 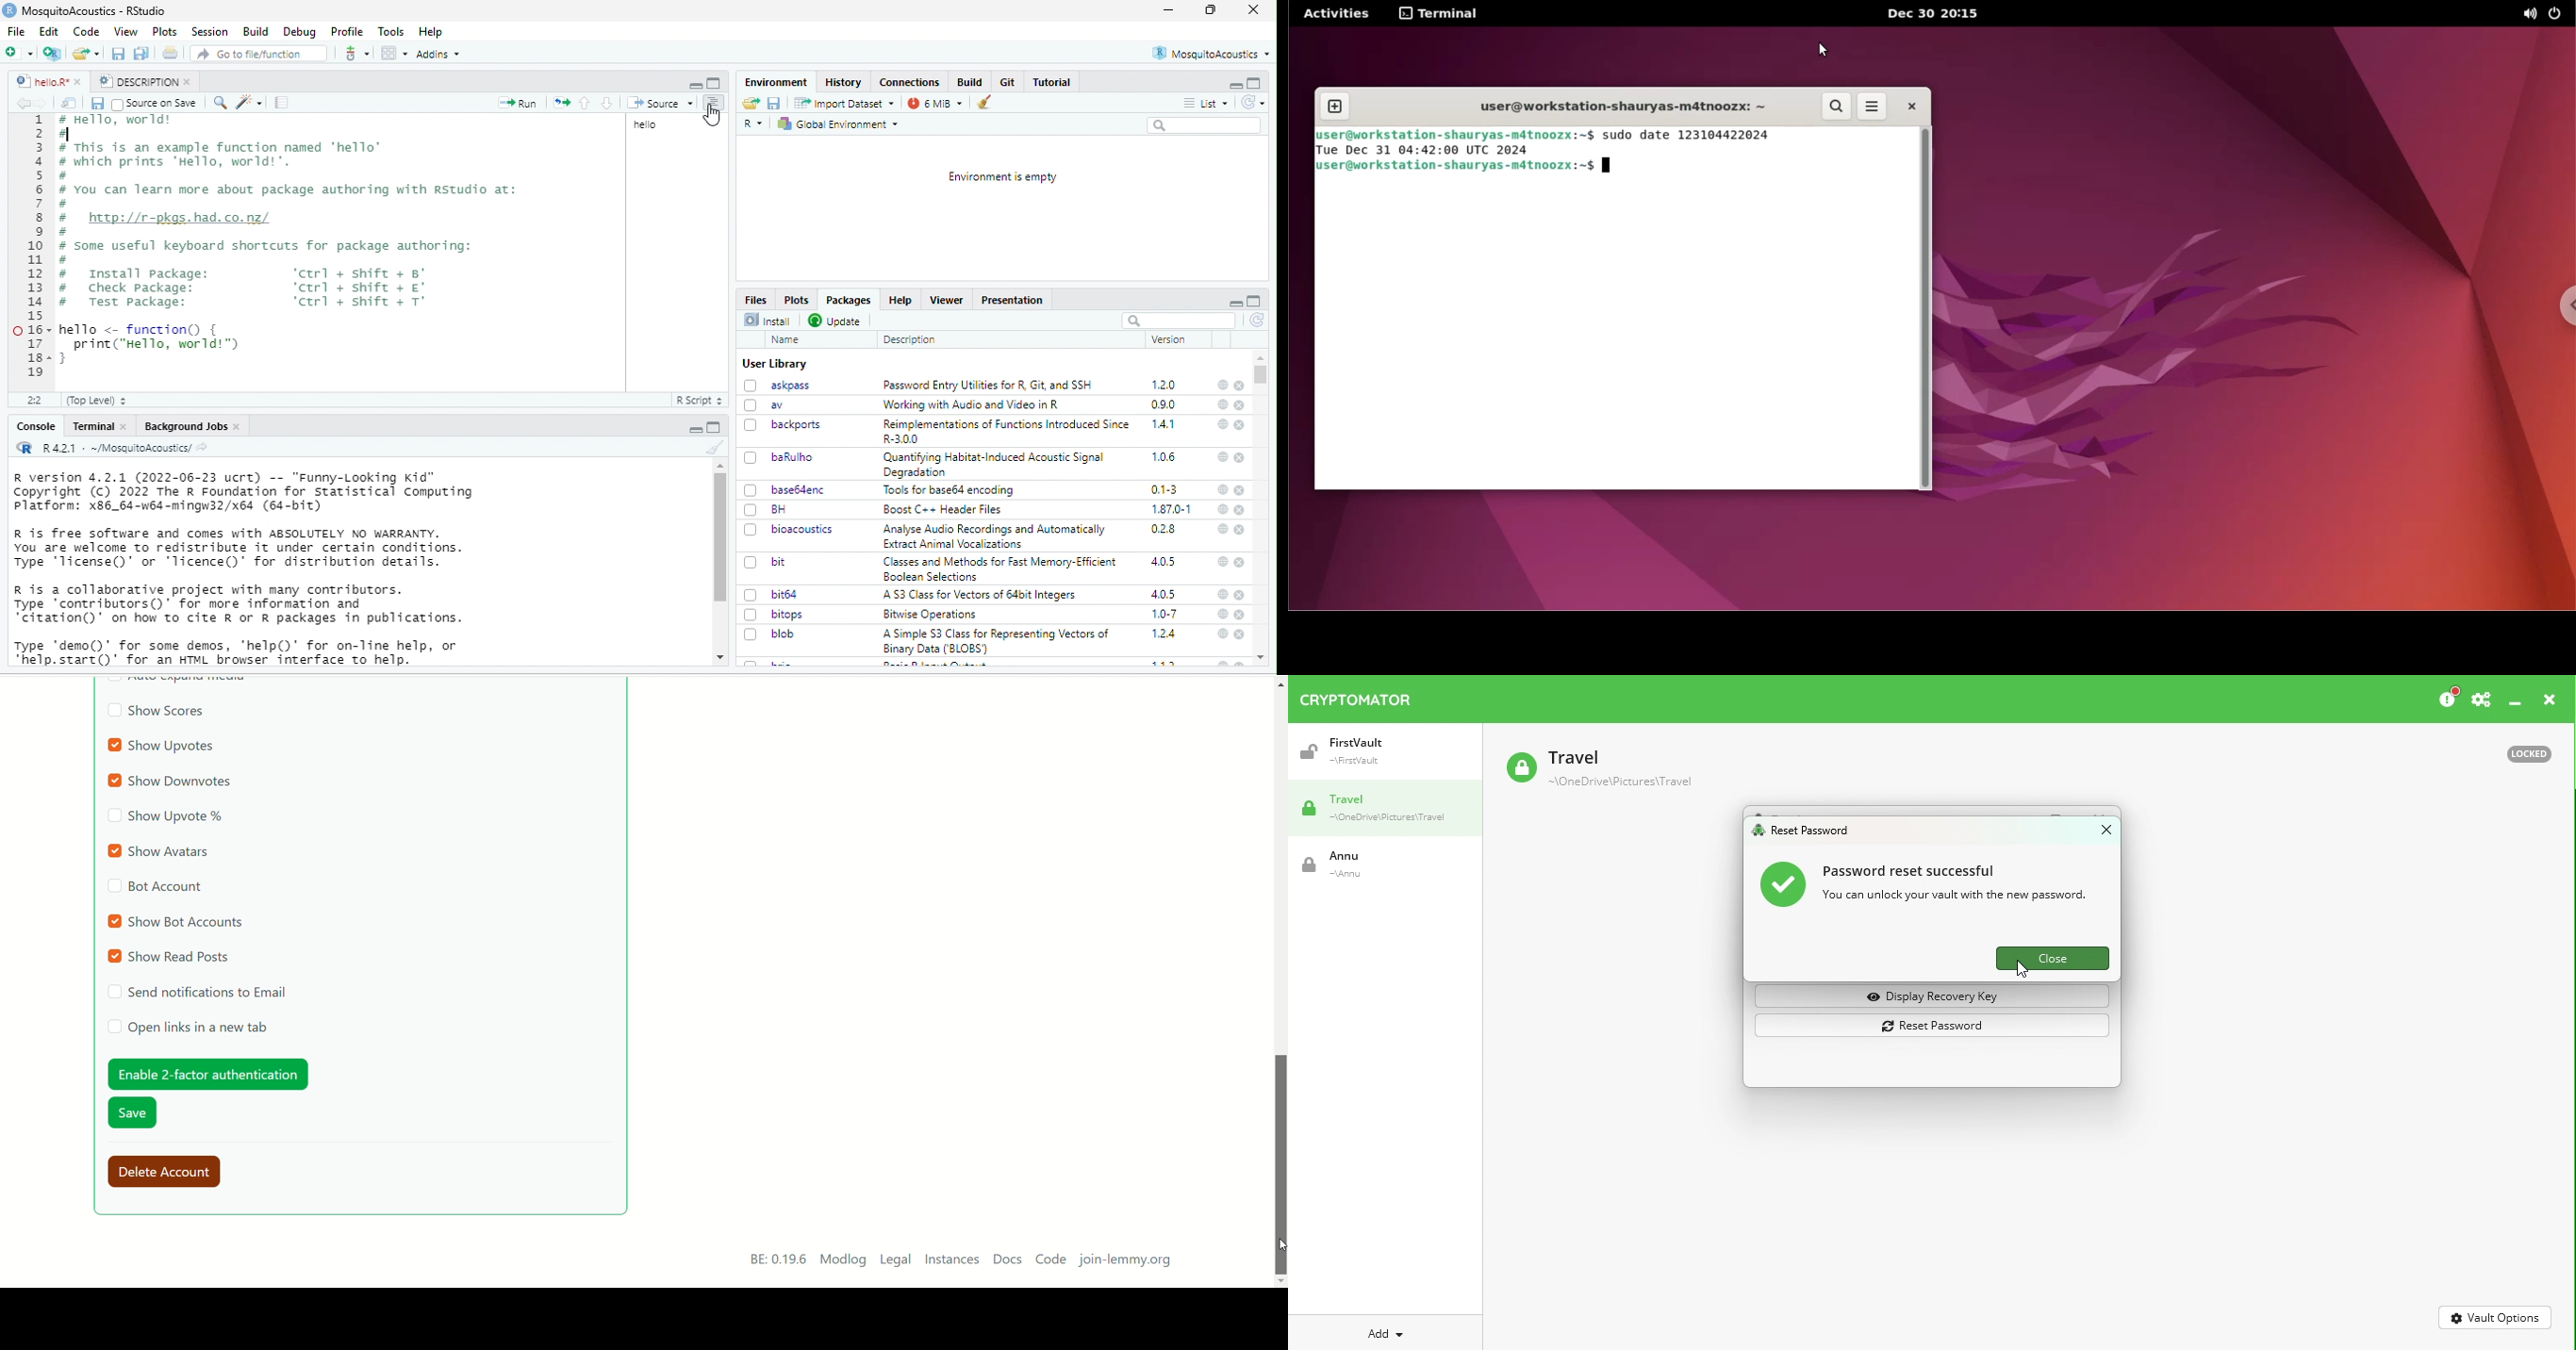 What do you see at coordinates (995, 538) in the screenshot?
I see `Analyse Audio Recordings and Automatically Extract Animal Vocalizations` at bounding box center [995, 538].